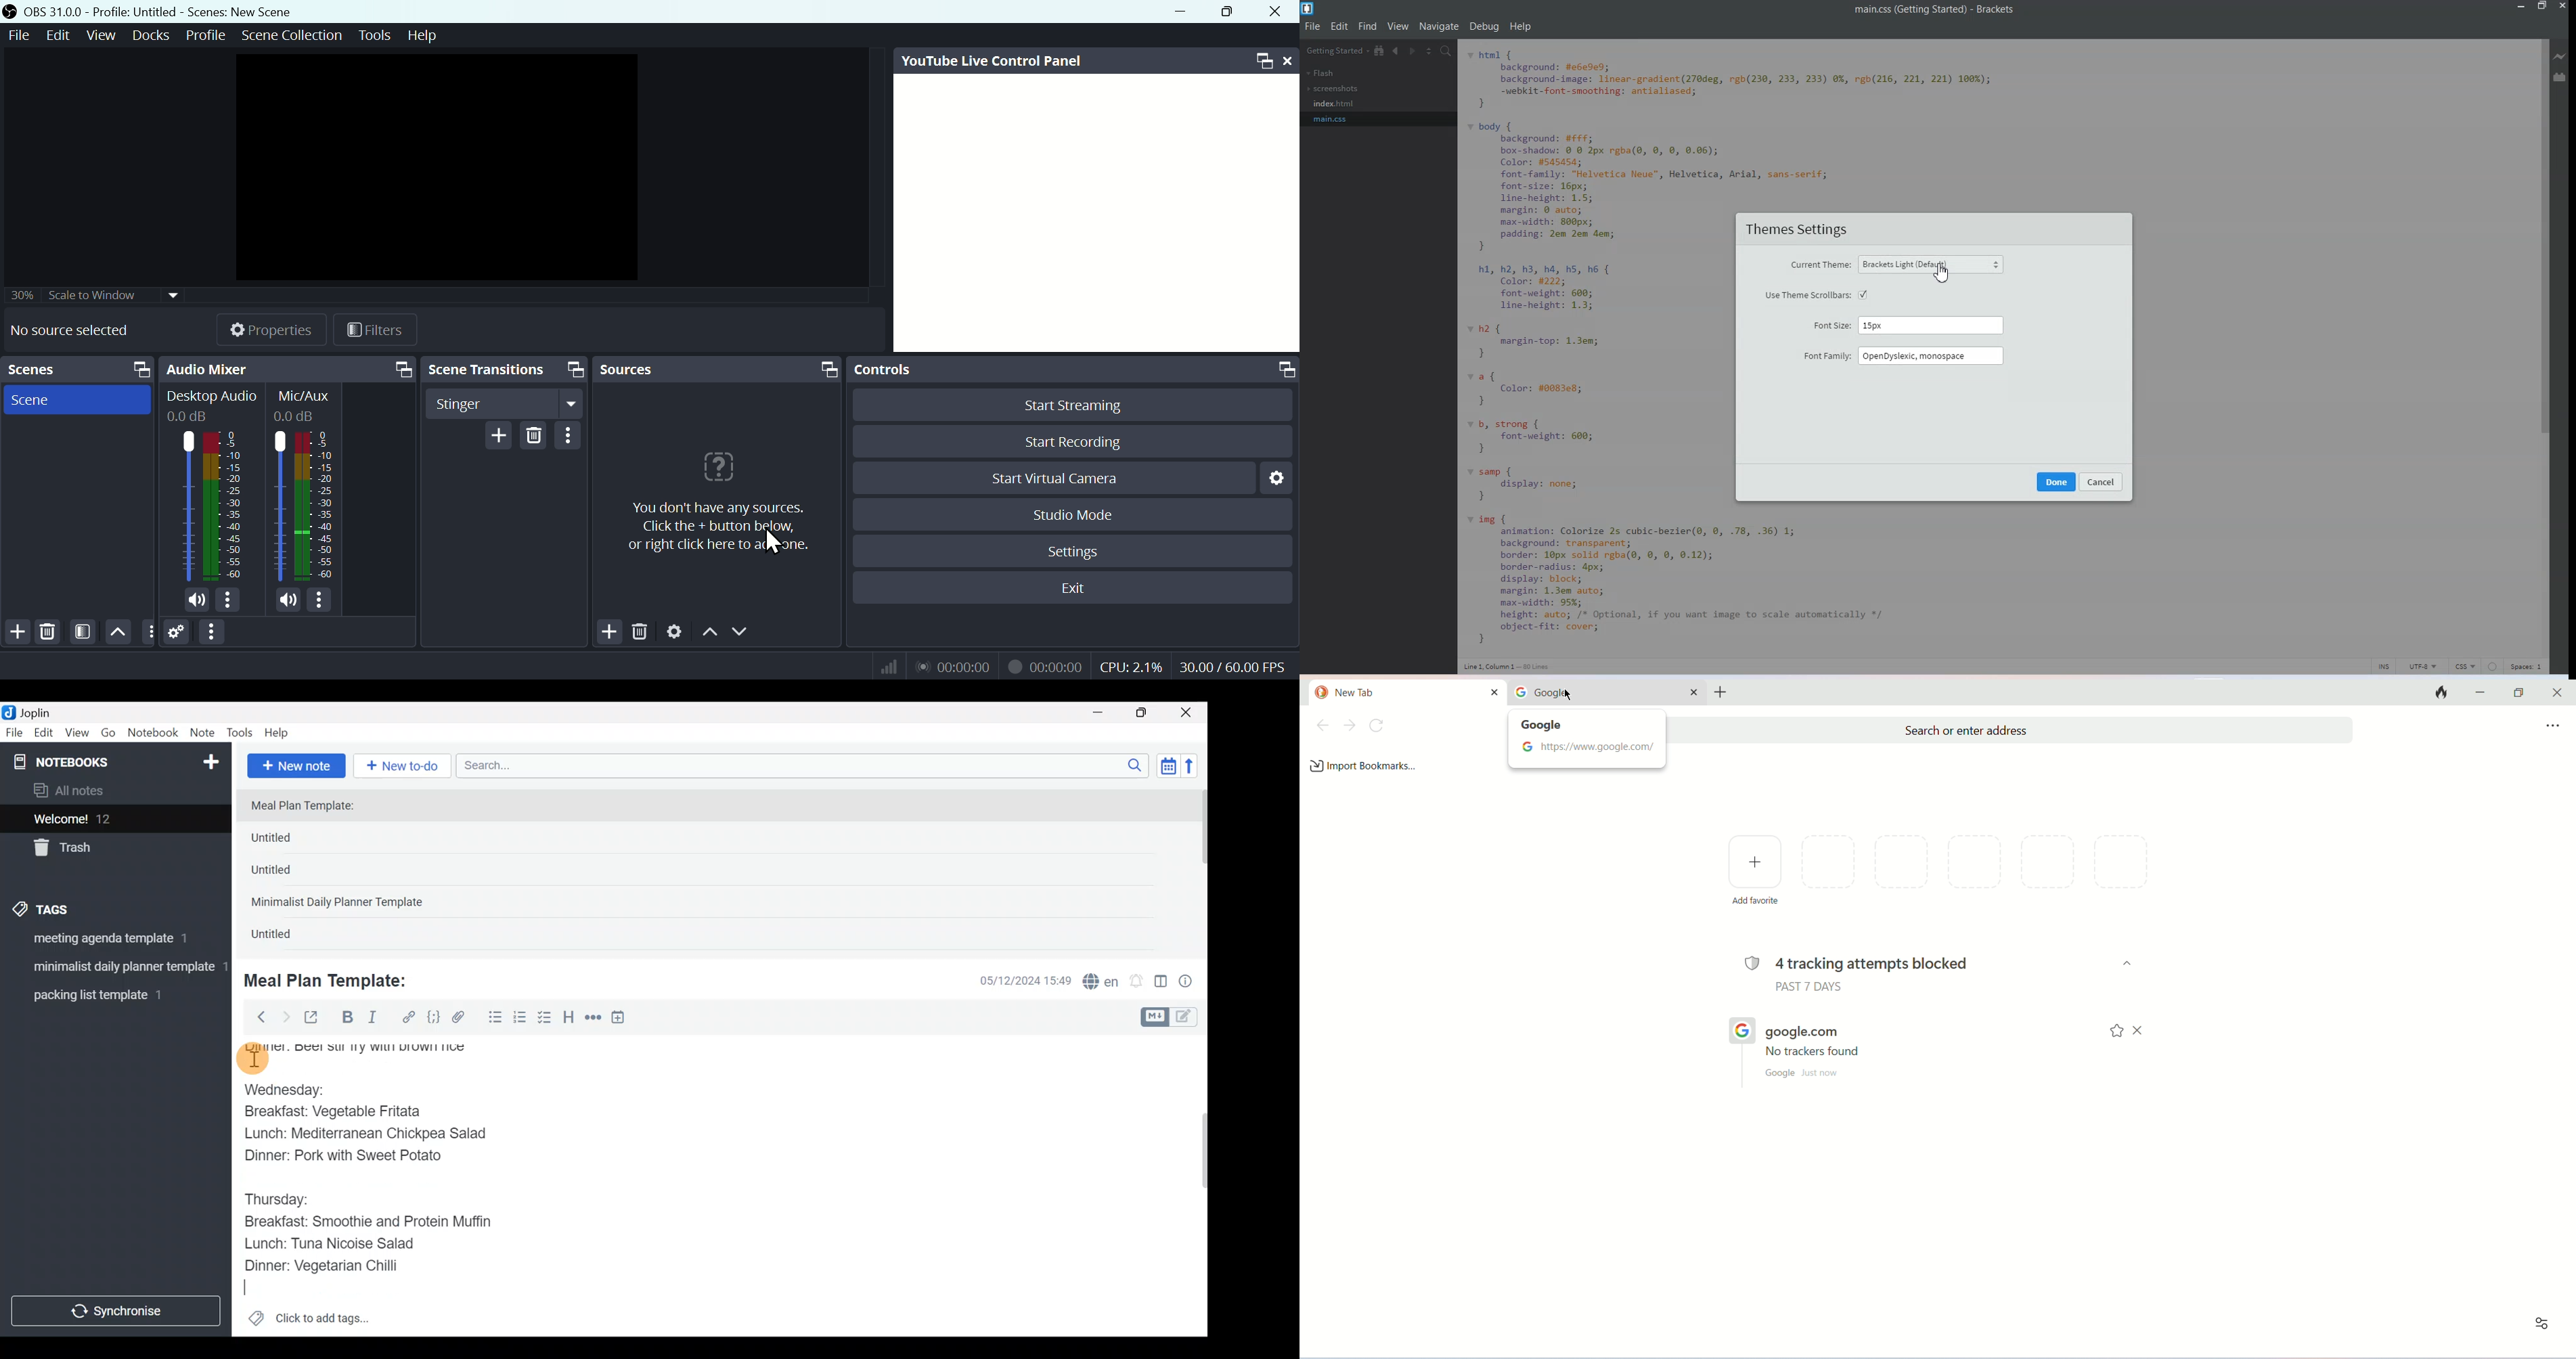 This screenshot has width=2576, height=1372. What do you see at coordinates (1106, 711) in the screenshot?
I see `Minimize` at bounding box center [1106, 711].